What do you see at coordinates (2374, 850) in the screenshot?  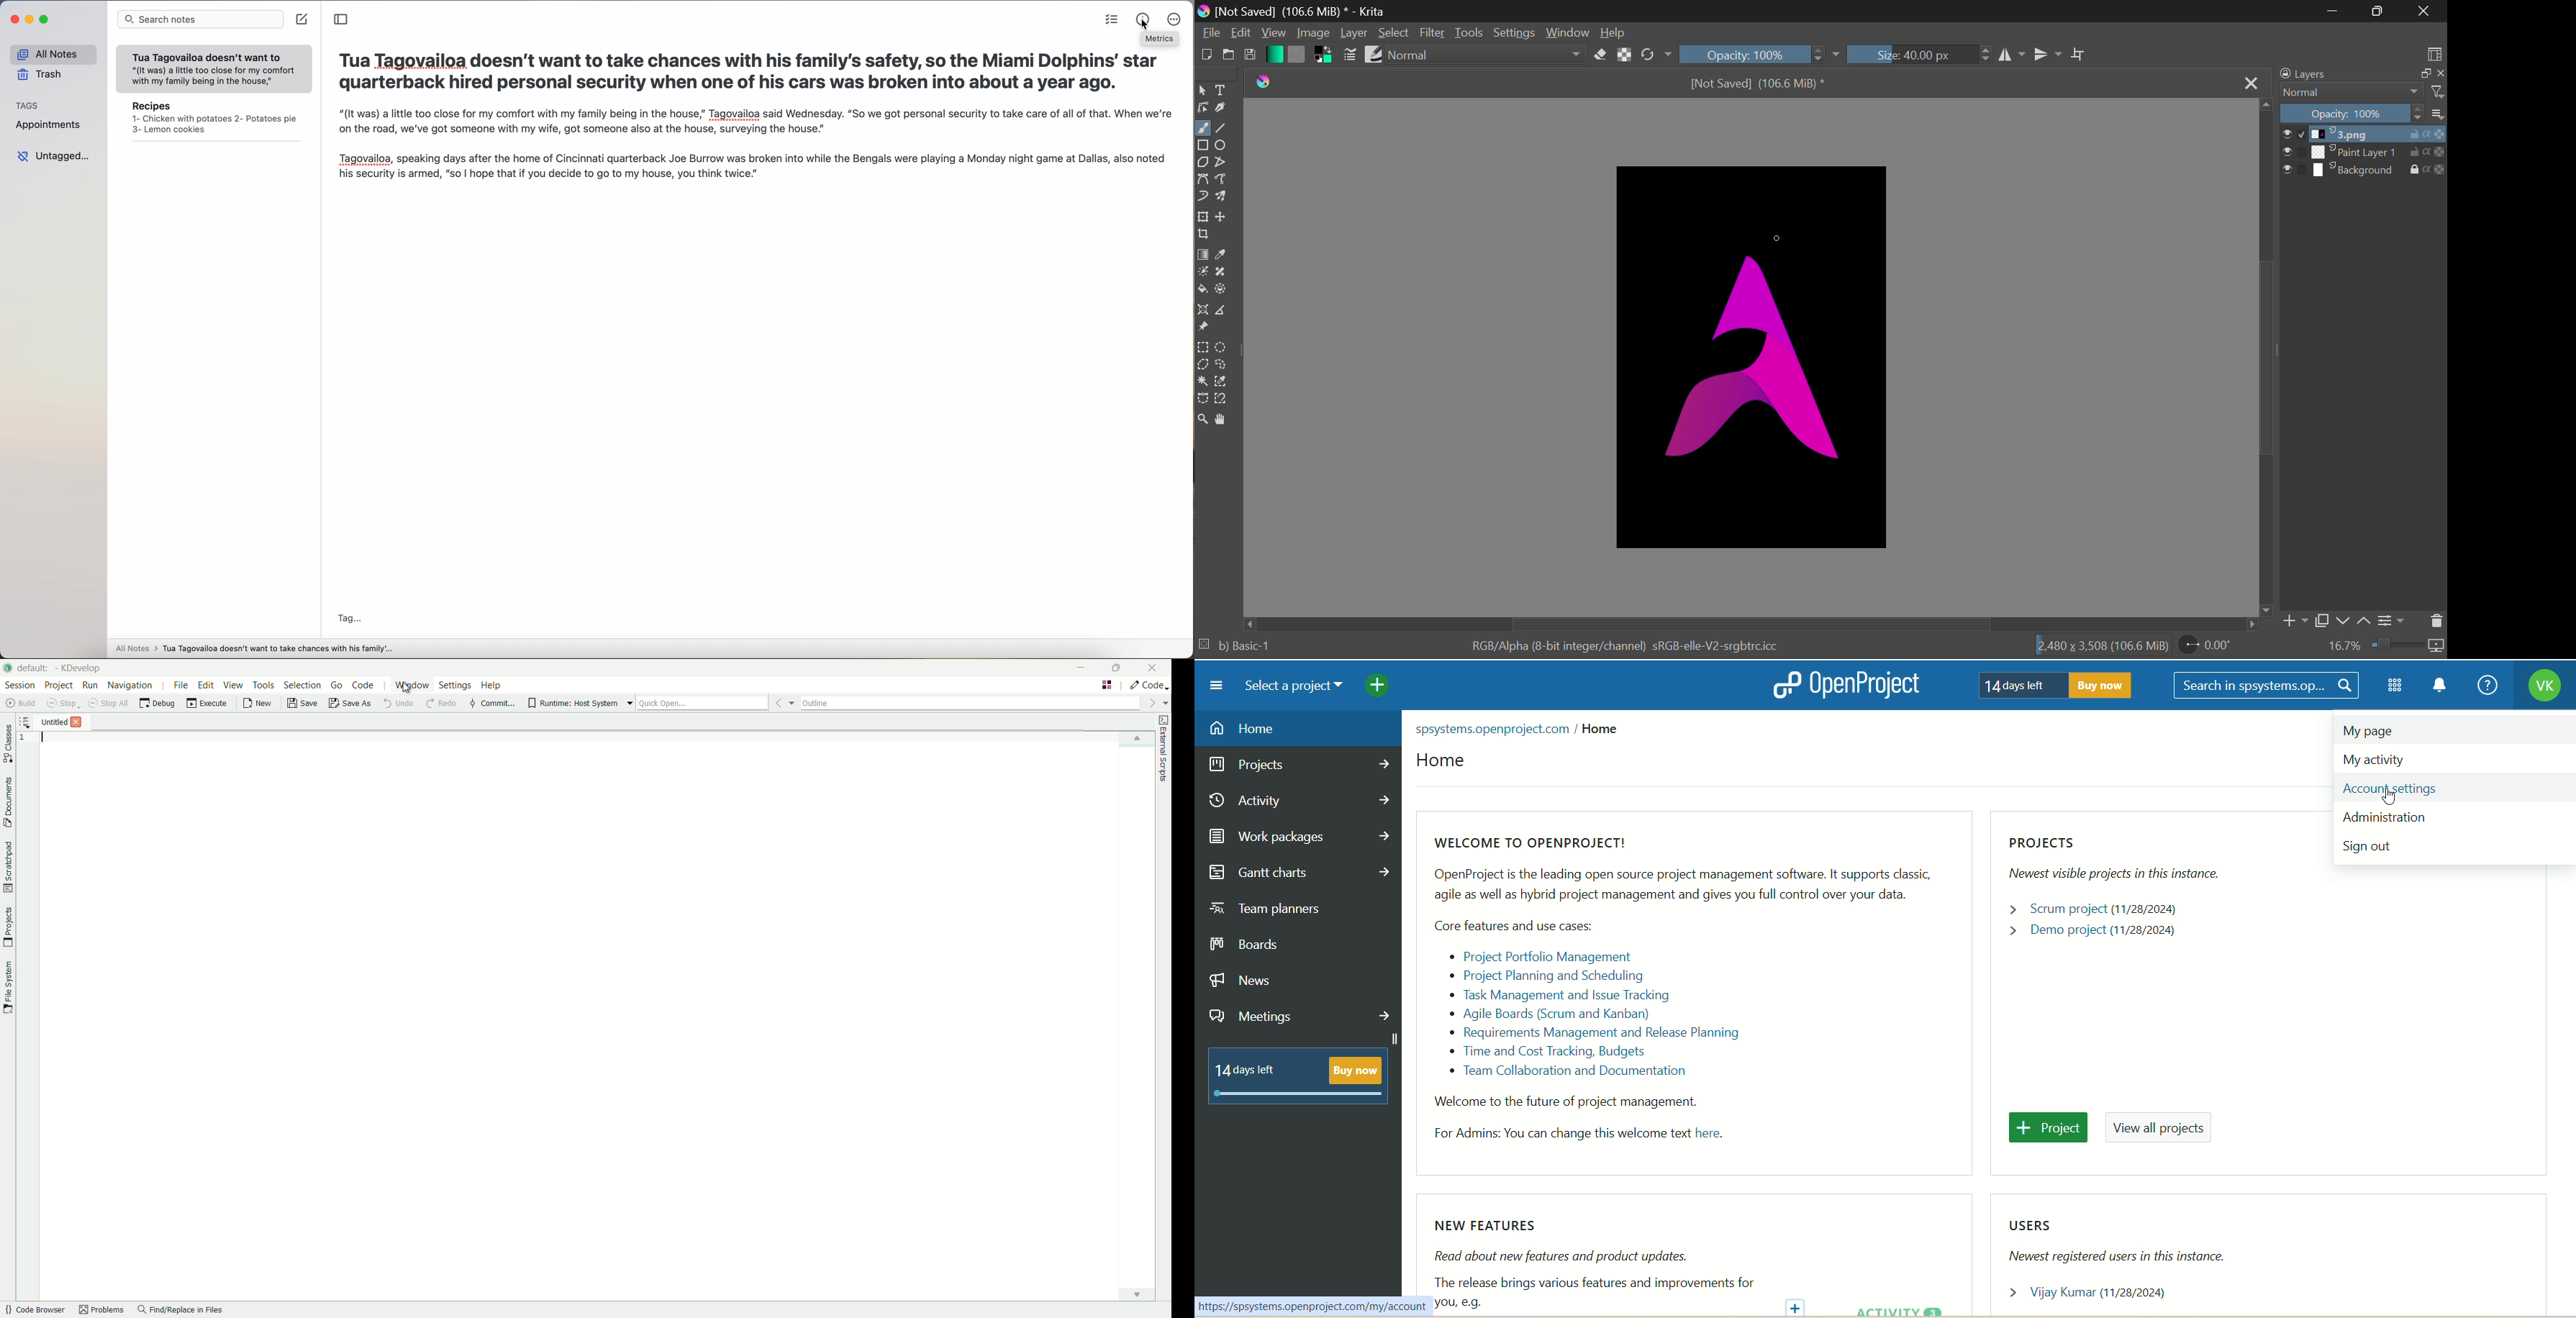 I see `sign out` at bounding box center [2374, 850].